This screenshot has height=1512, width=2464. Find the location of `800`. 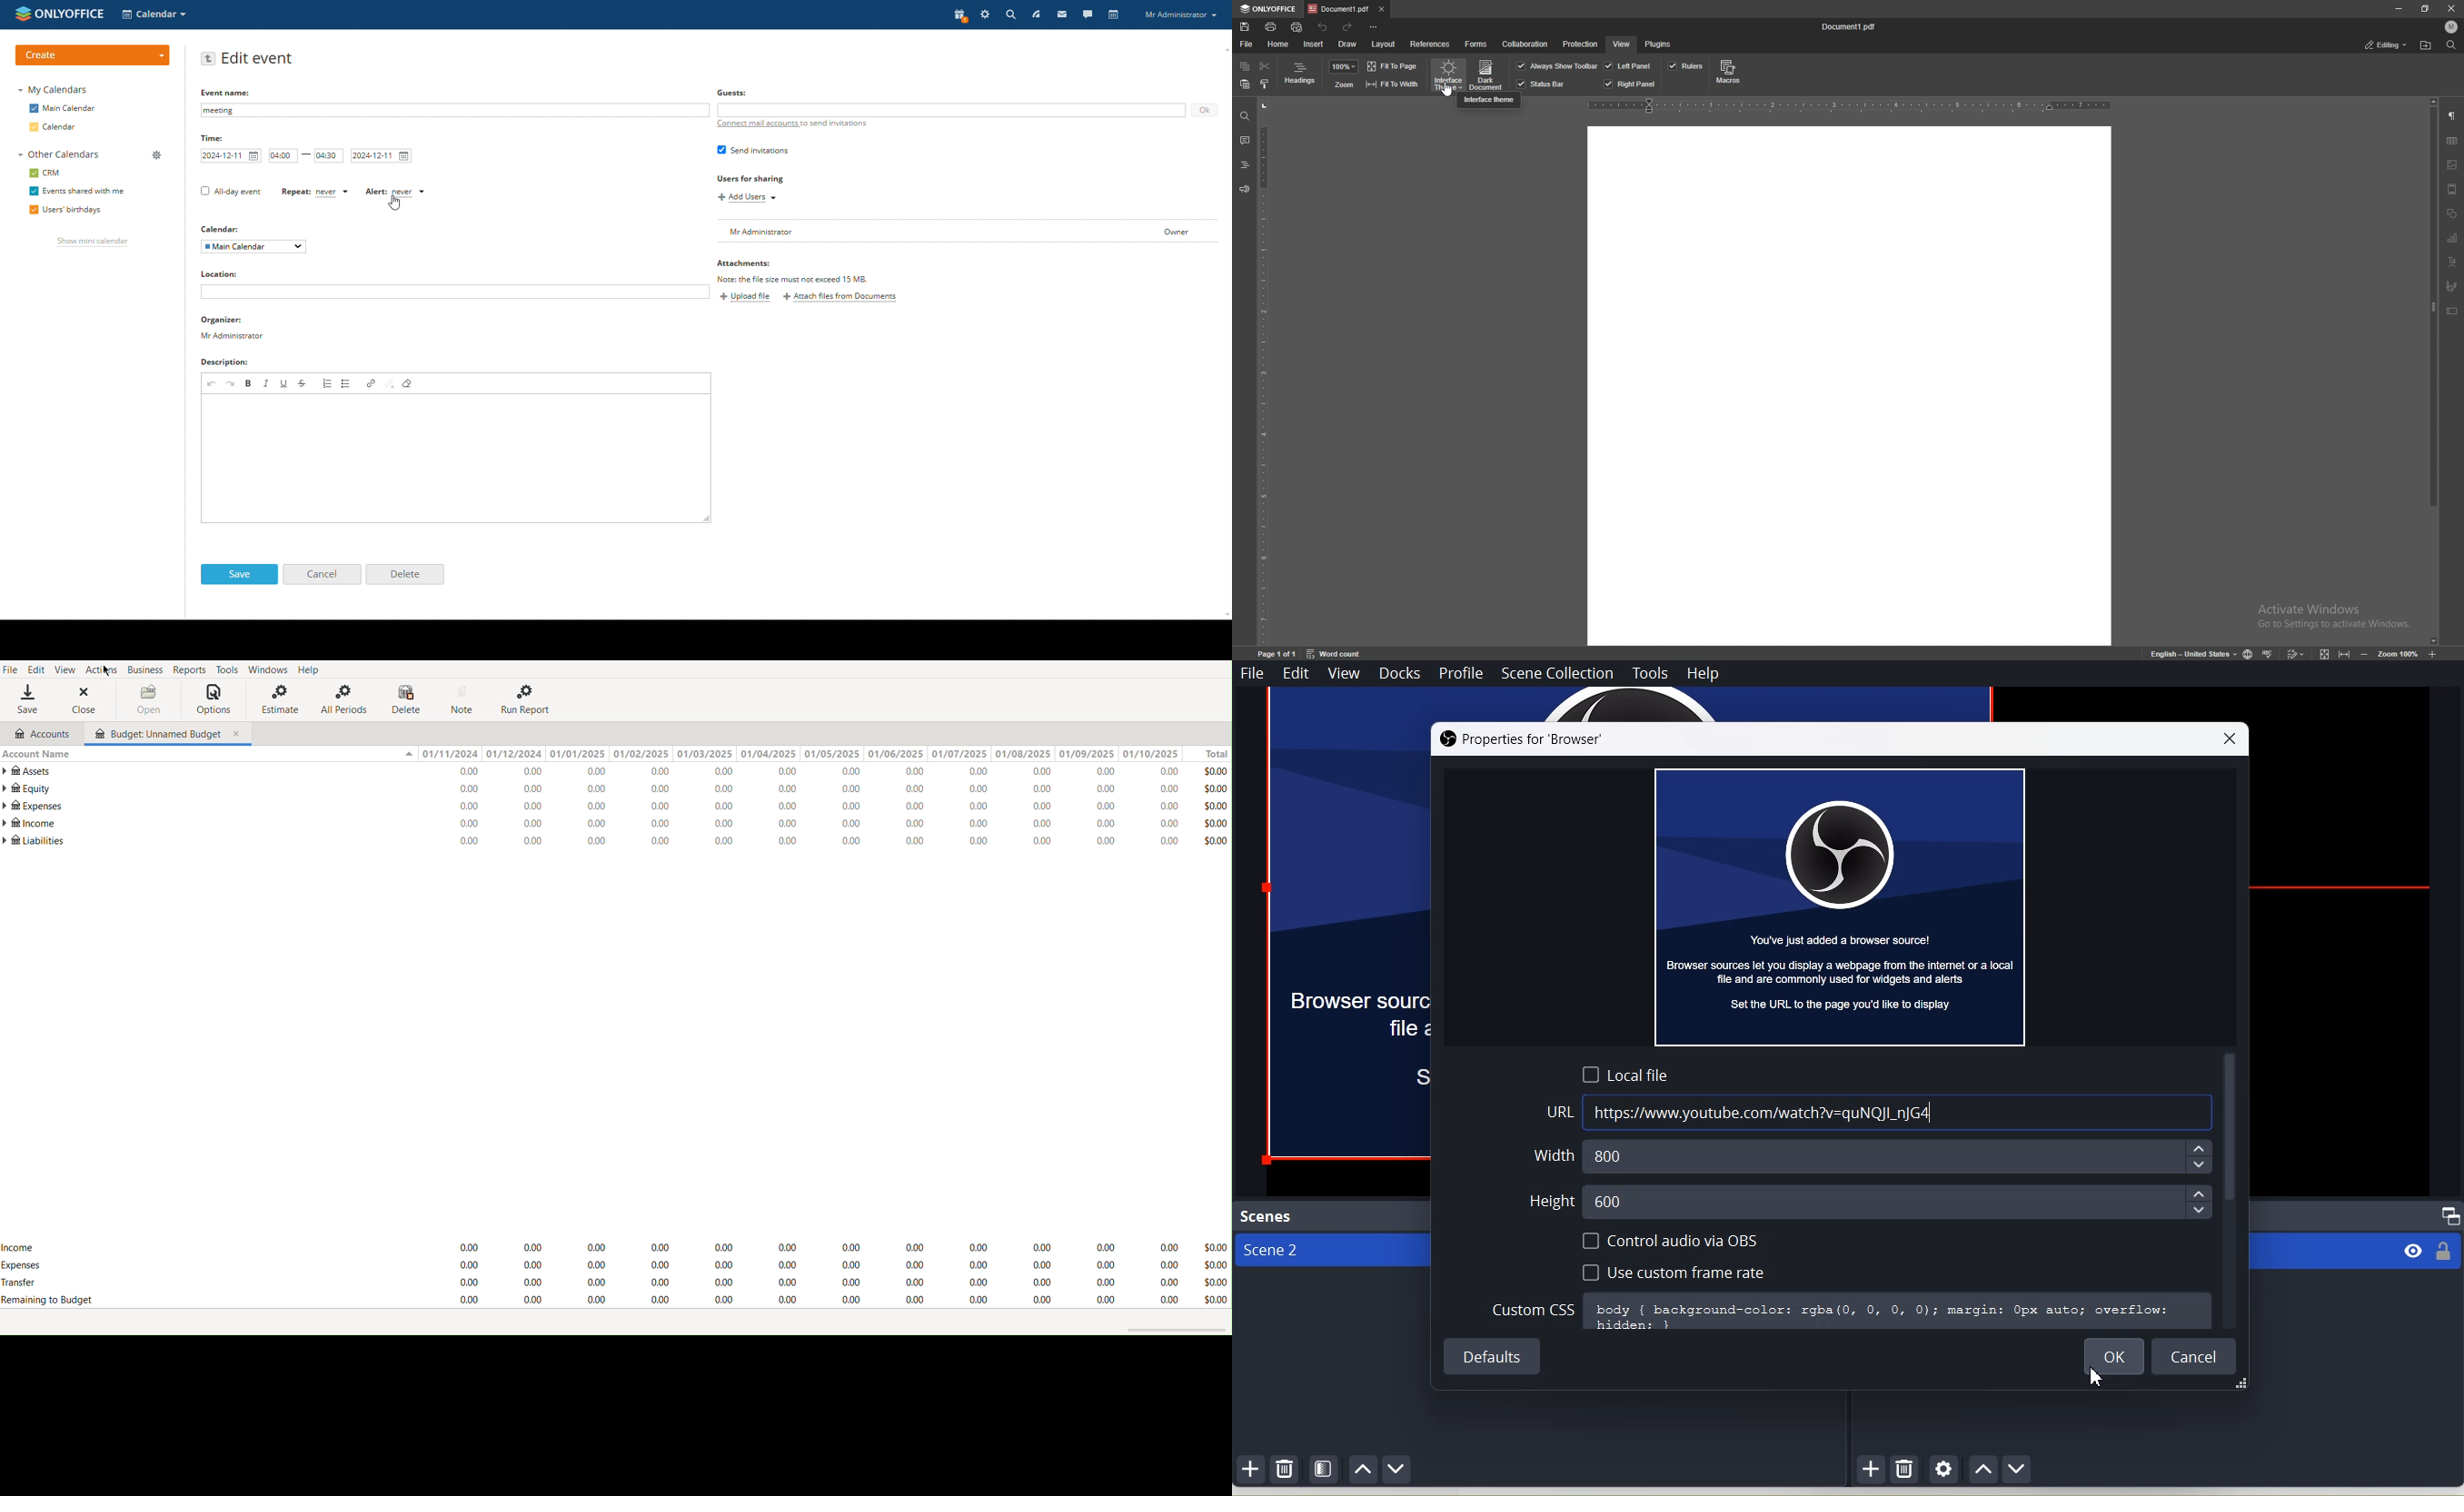

800 is located at coordinates (1904, 1157).